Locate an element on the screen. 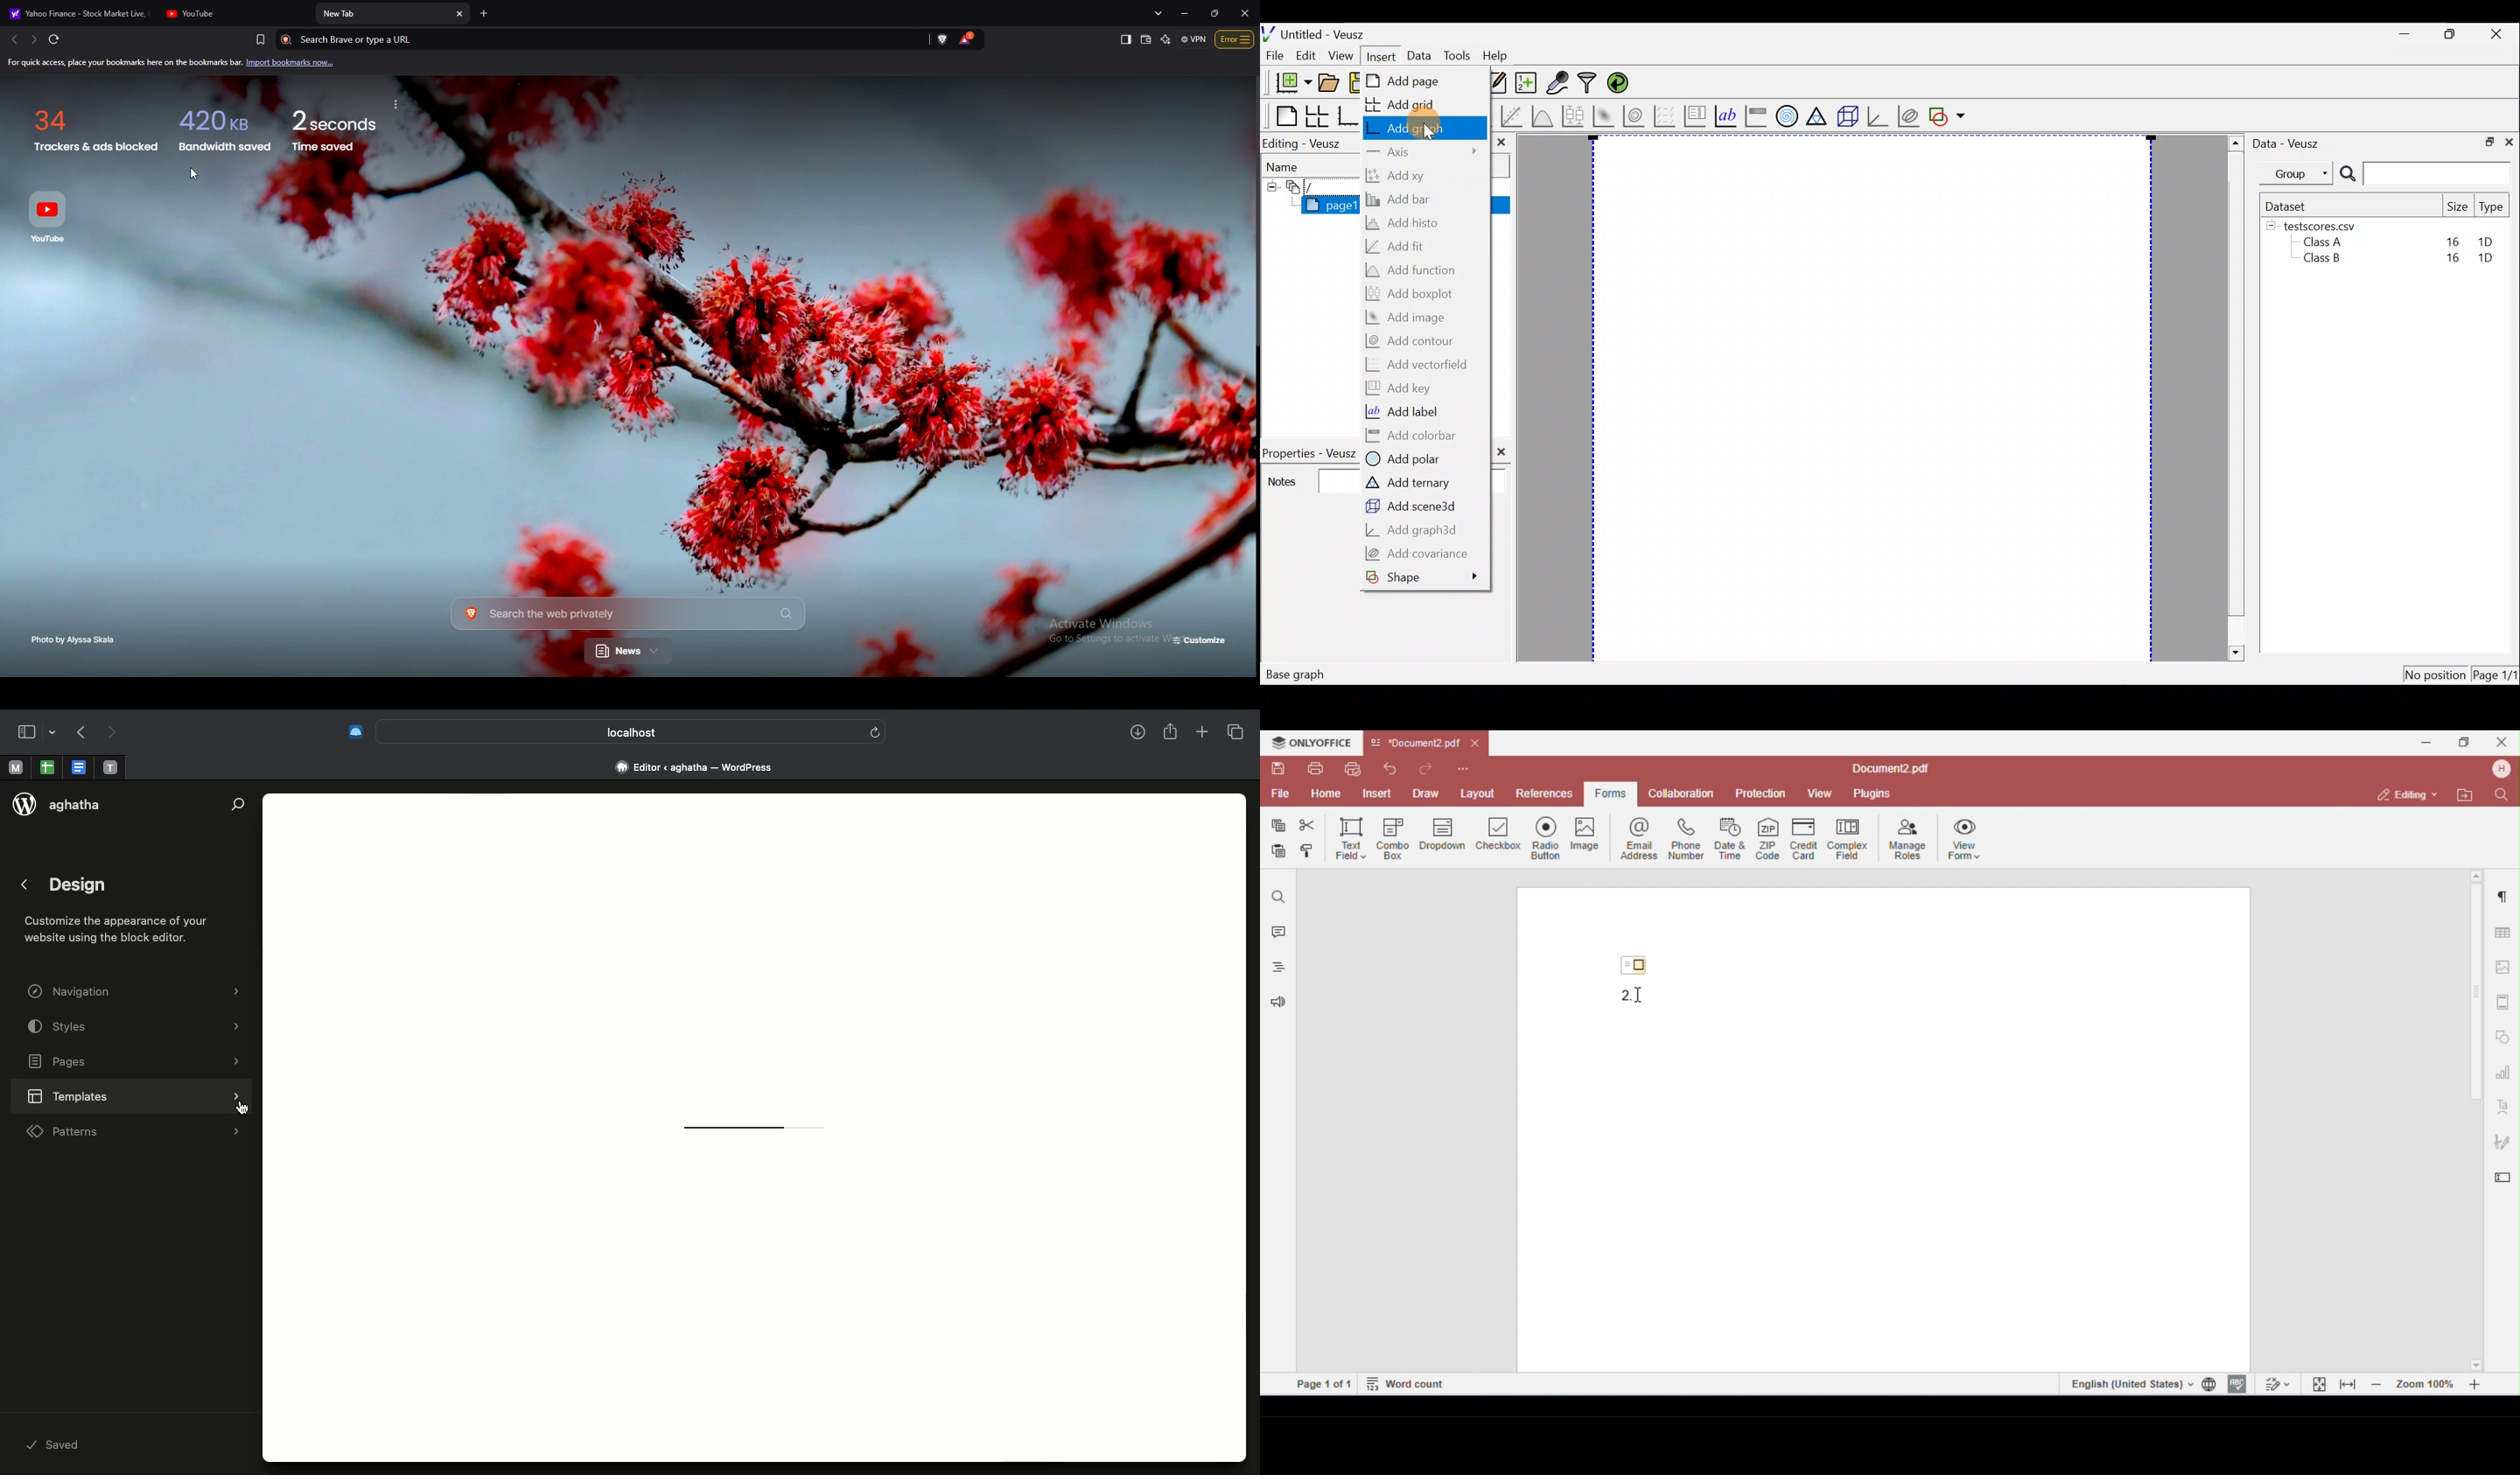 This screenshot has height=1484, width=2520. Add polar is located at coordinates (1408, 459).